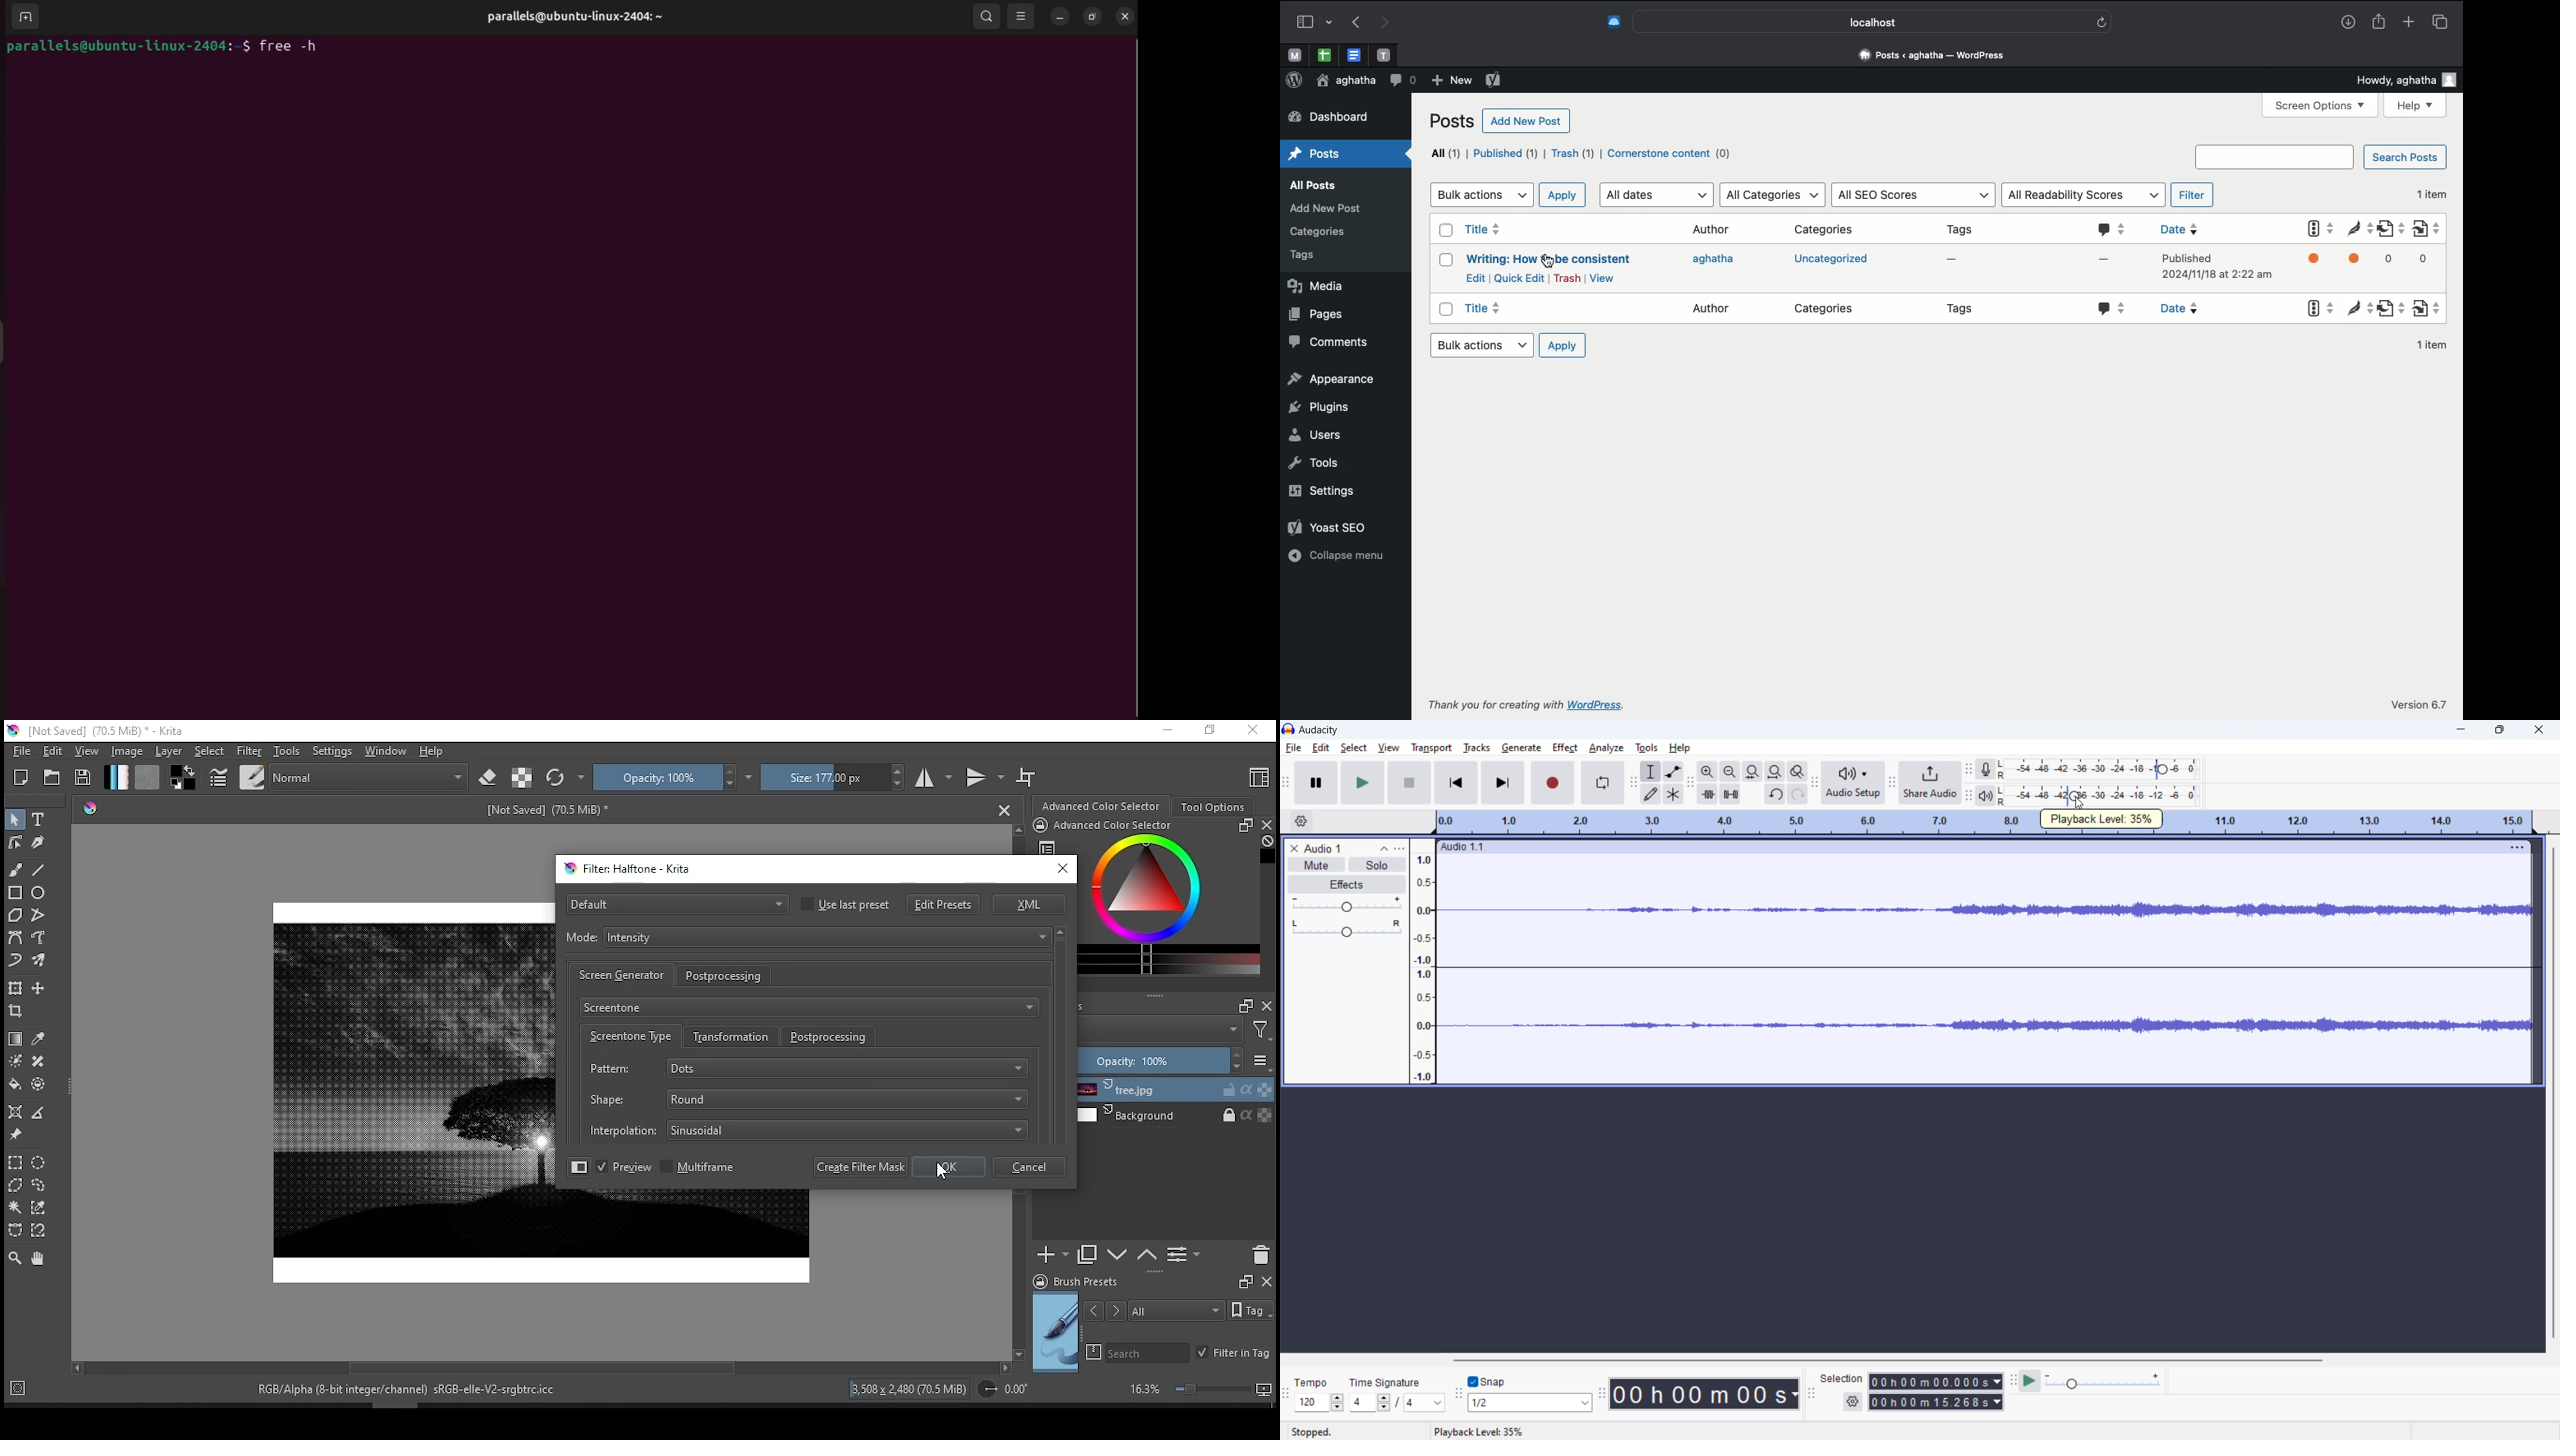 This screenshot has width=2576, height=1456. What do you see at coordinates (563, 777) in the screenshot?
I see `reload original preset` at bounding box center [563, 777].